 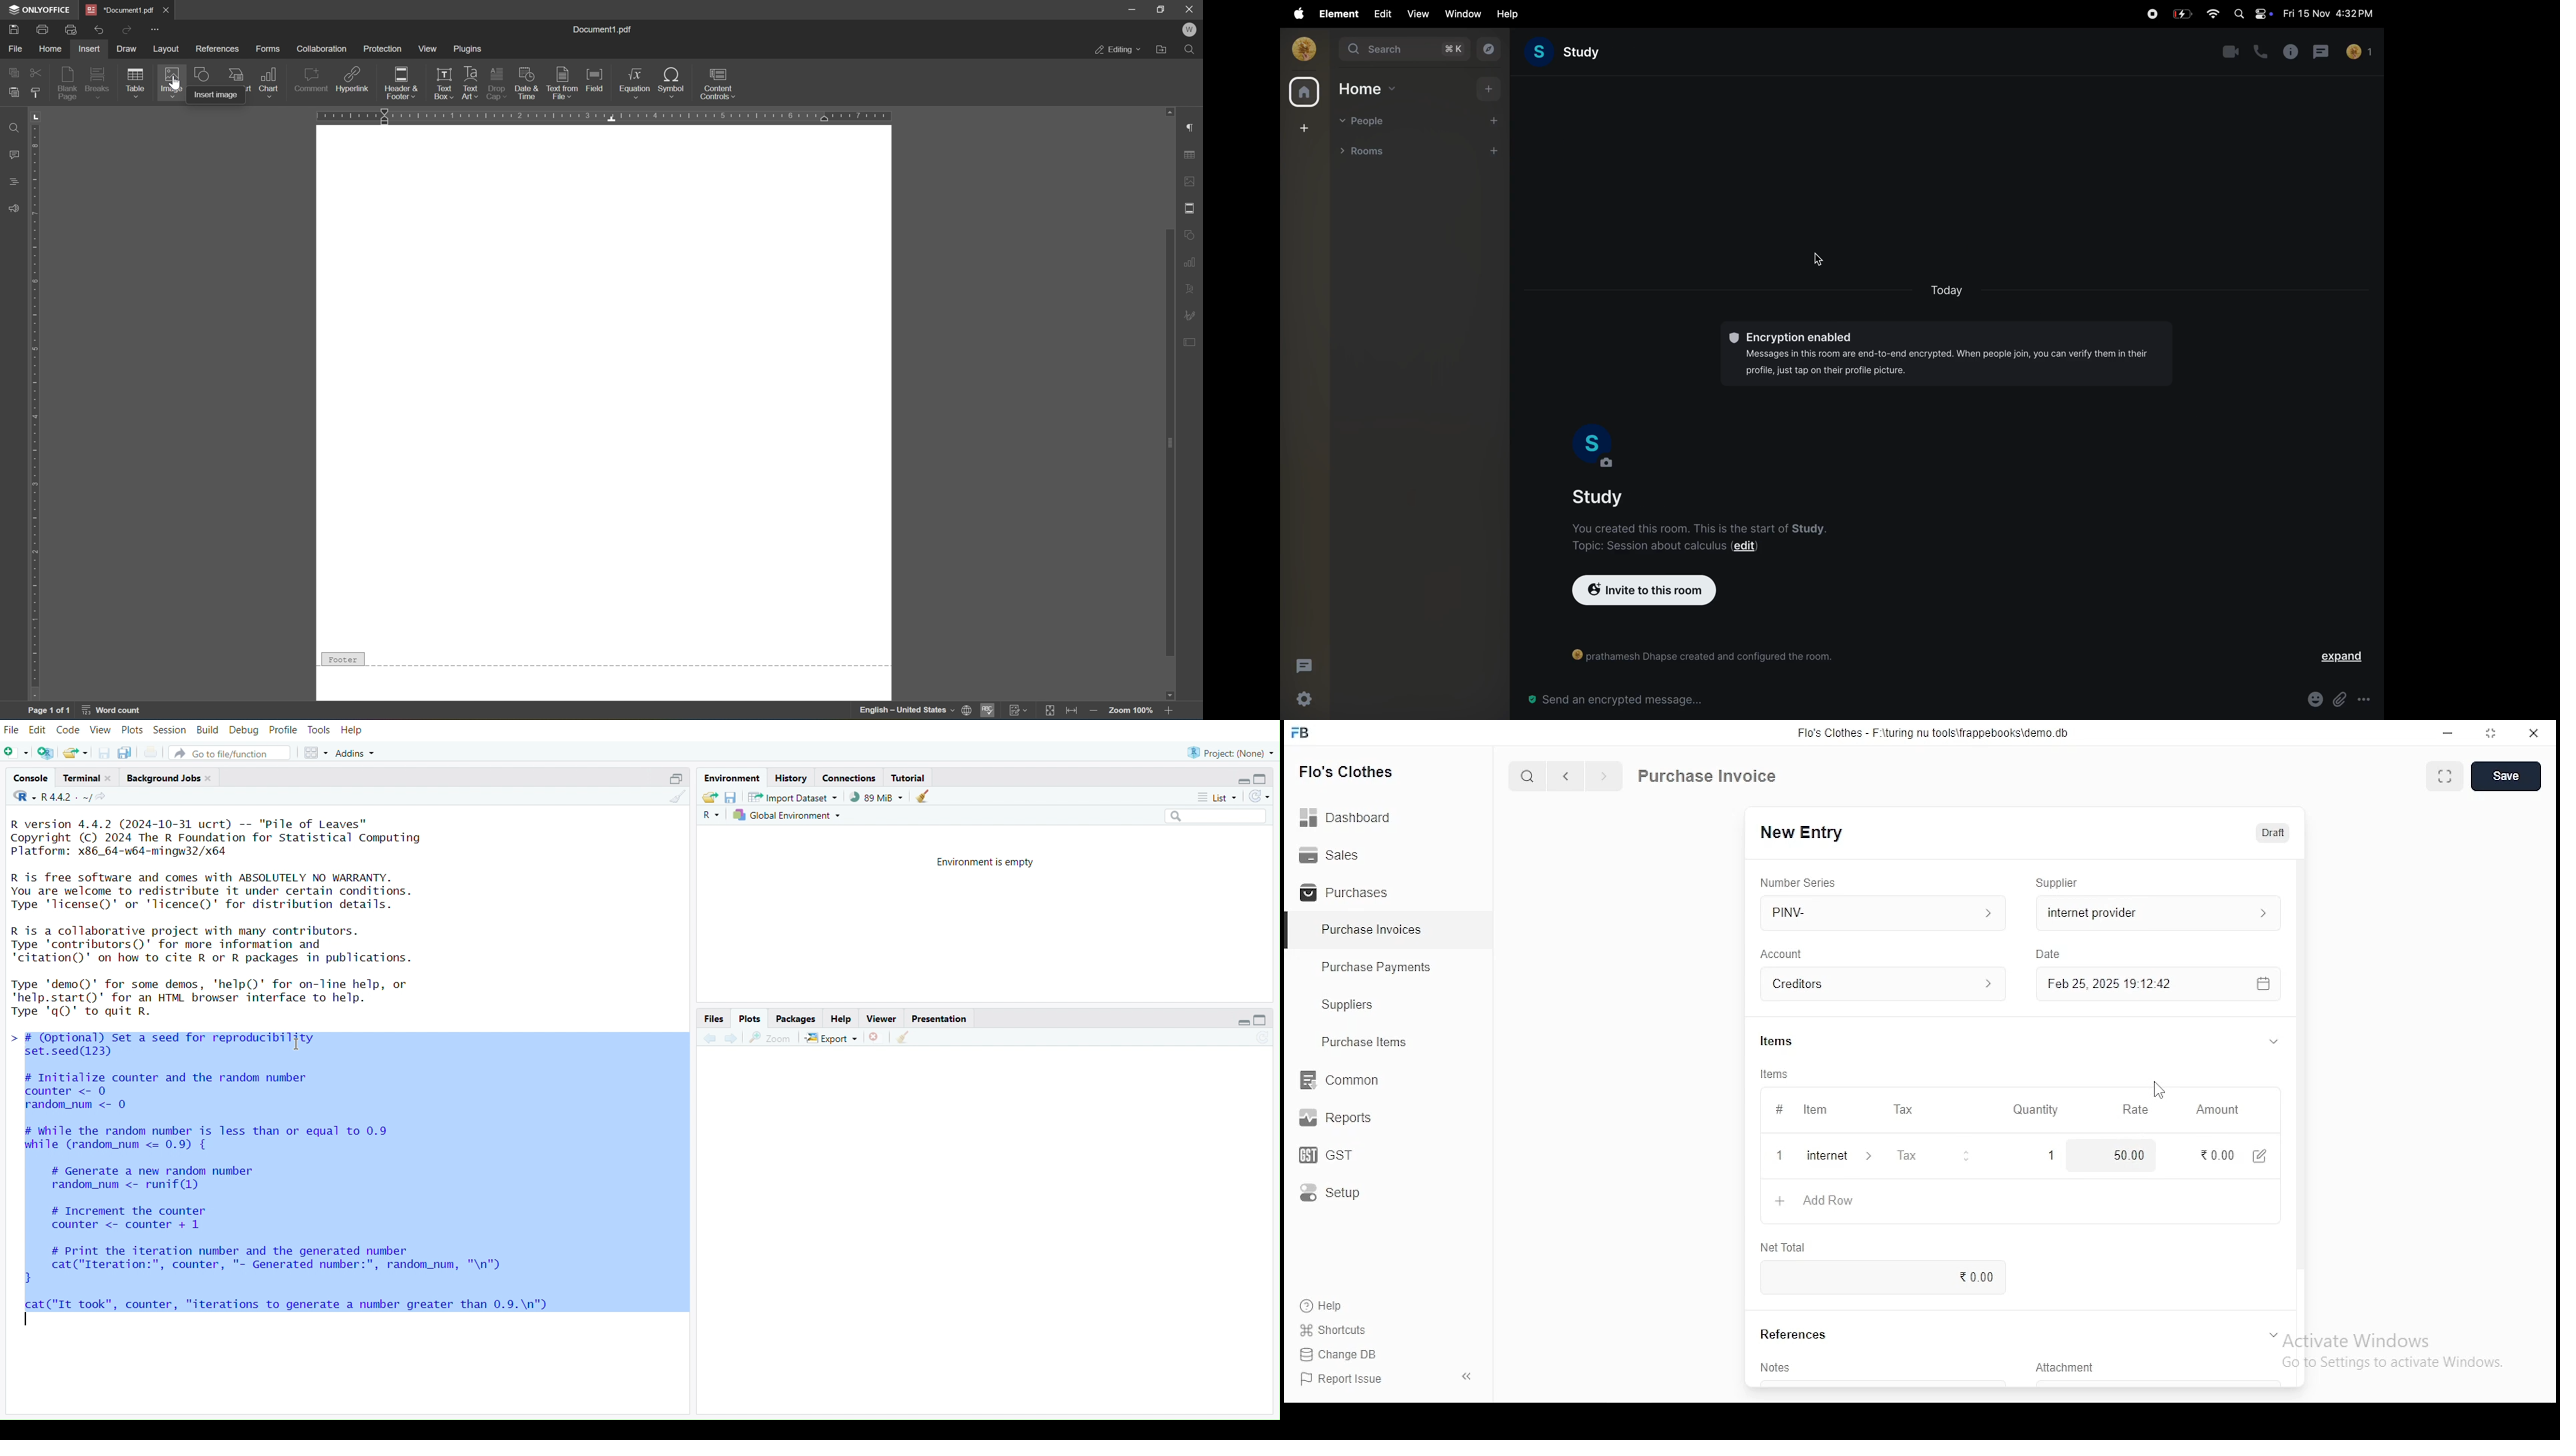 What do you see at coordinates (1504, 14) in the screenshot?
I see `help` at bounding box center [1504, 14].